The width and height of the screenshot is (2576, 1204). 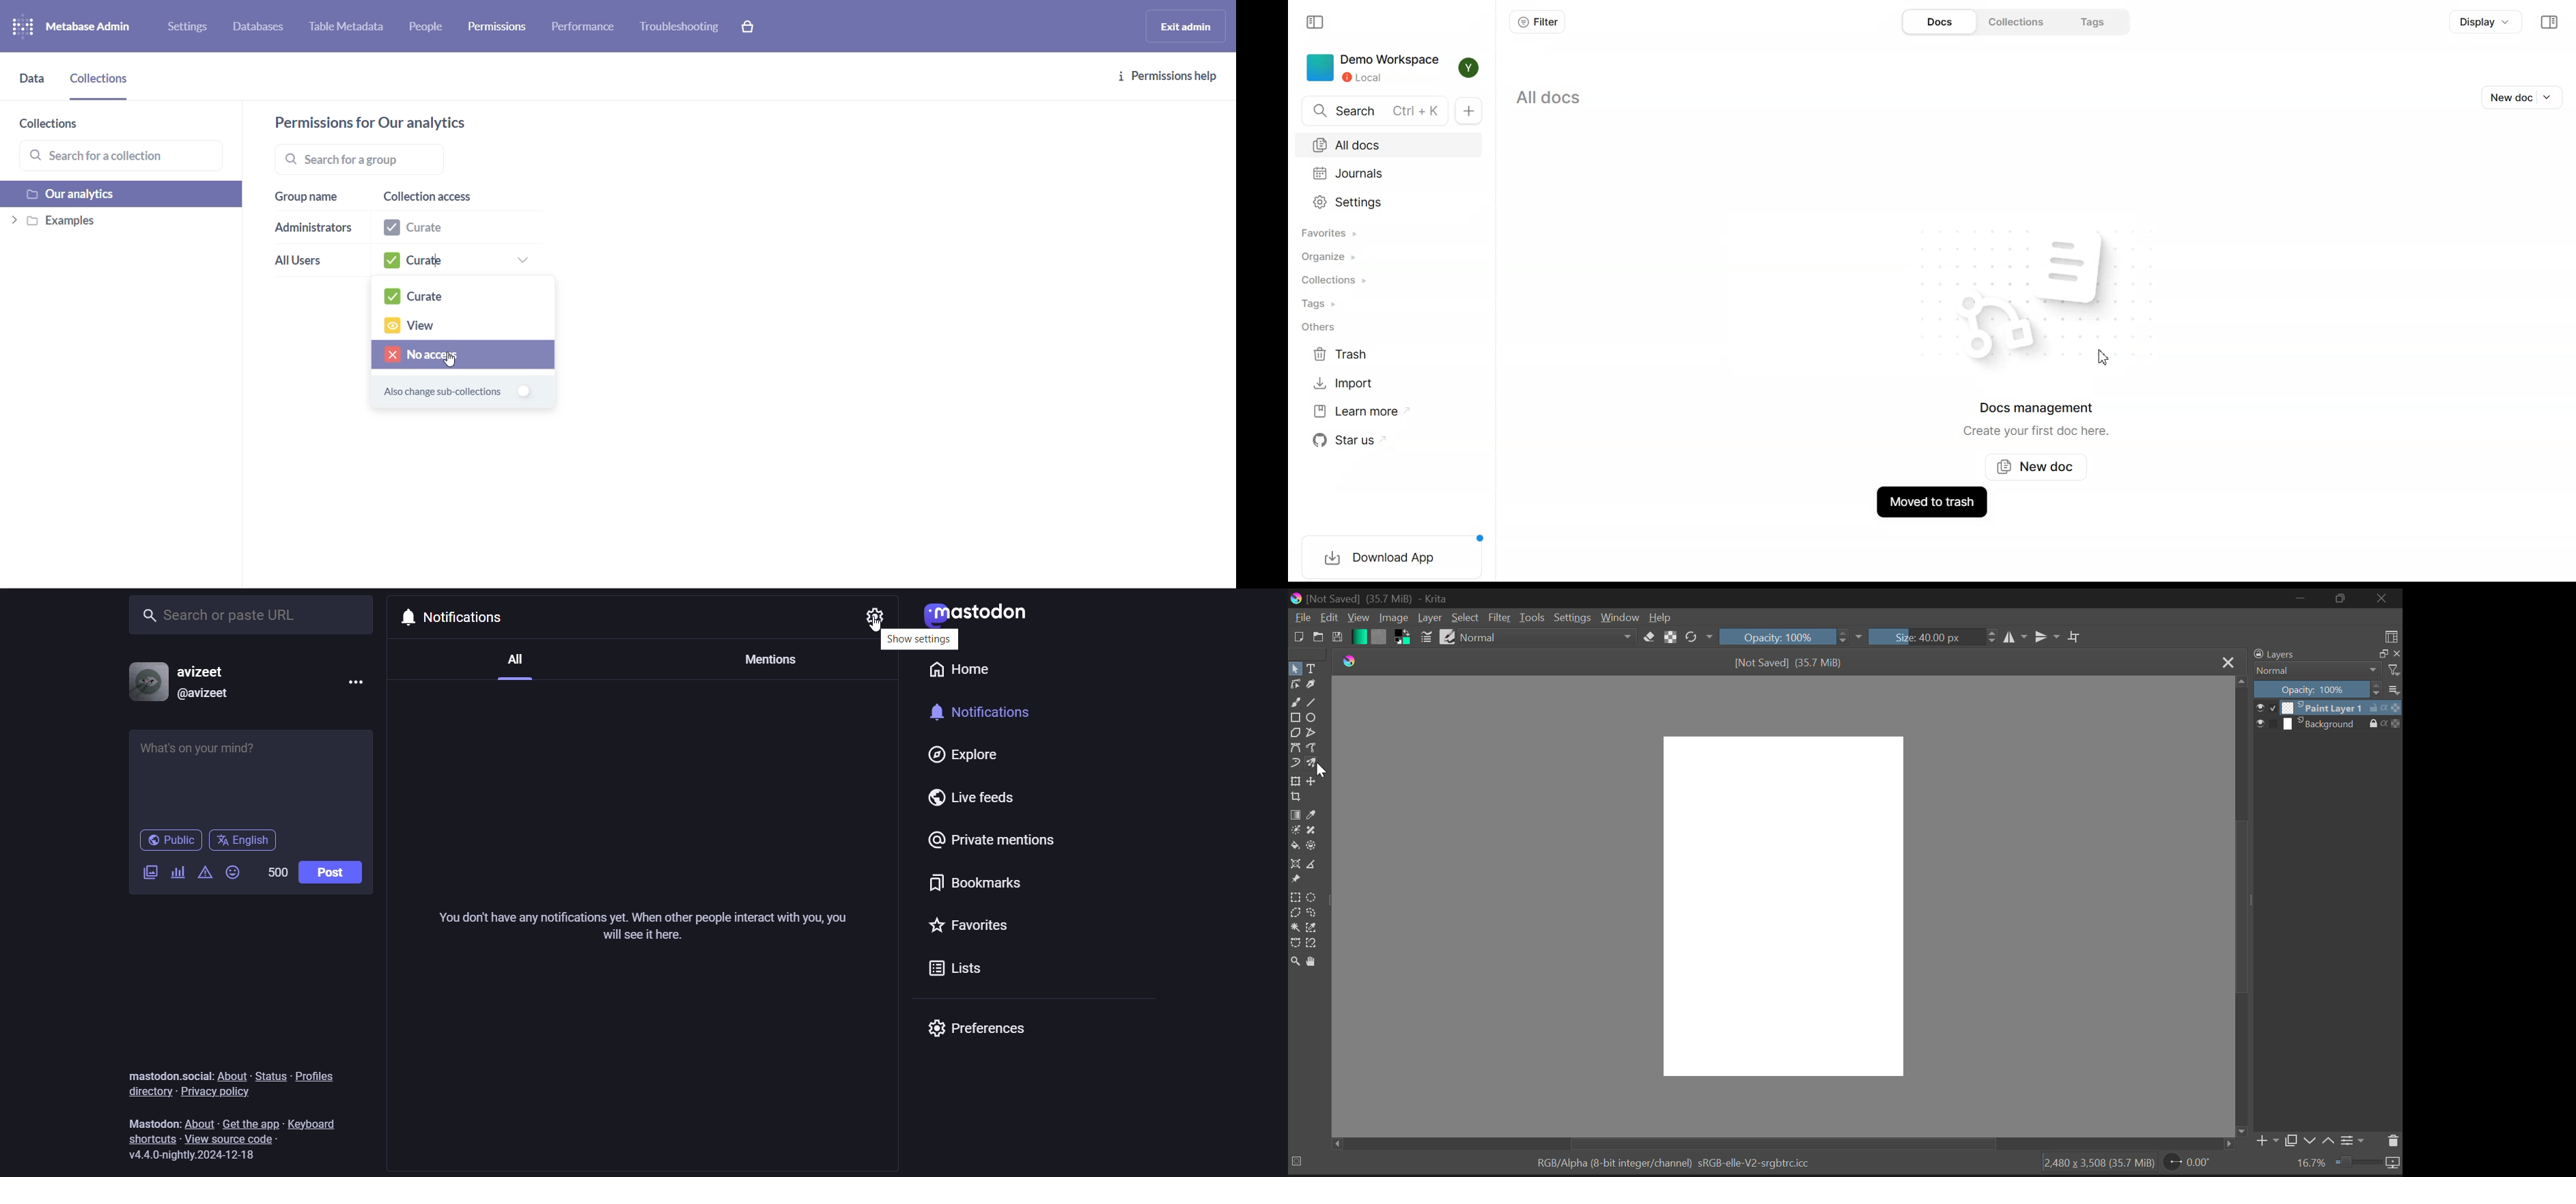 I want to click on Edit, so click(x=1329, y=618).